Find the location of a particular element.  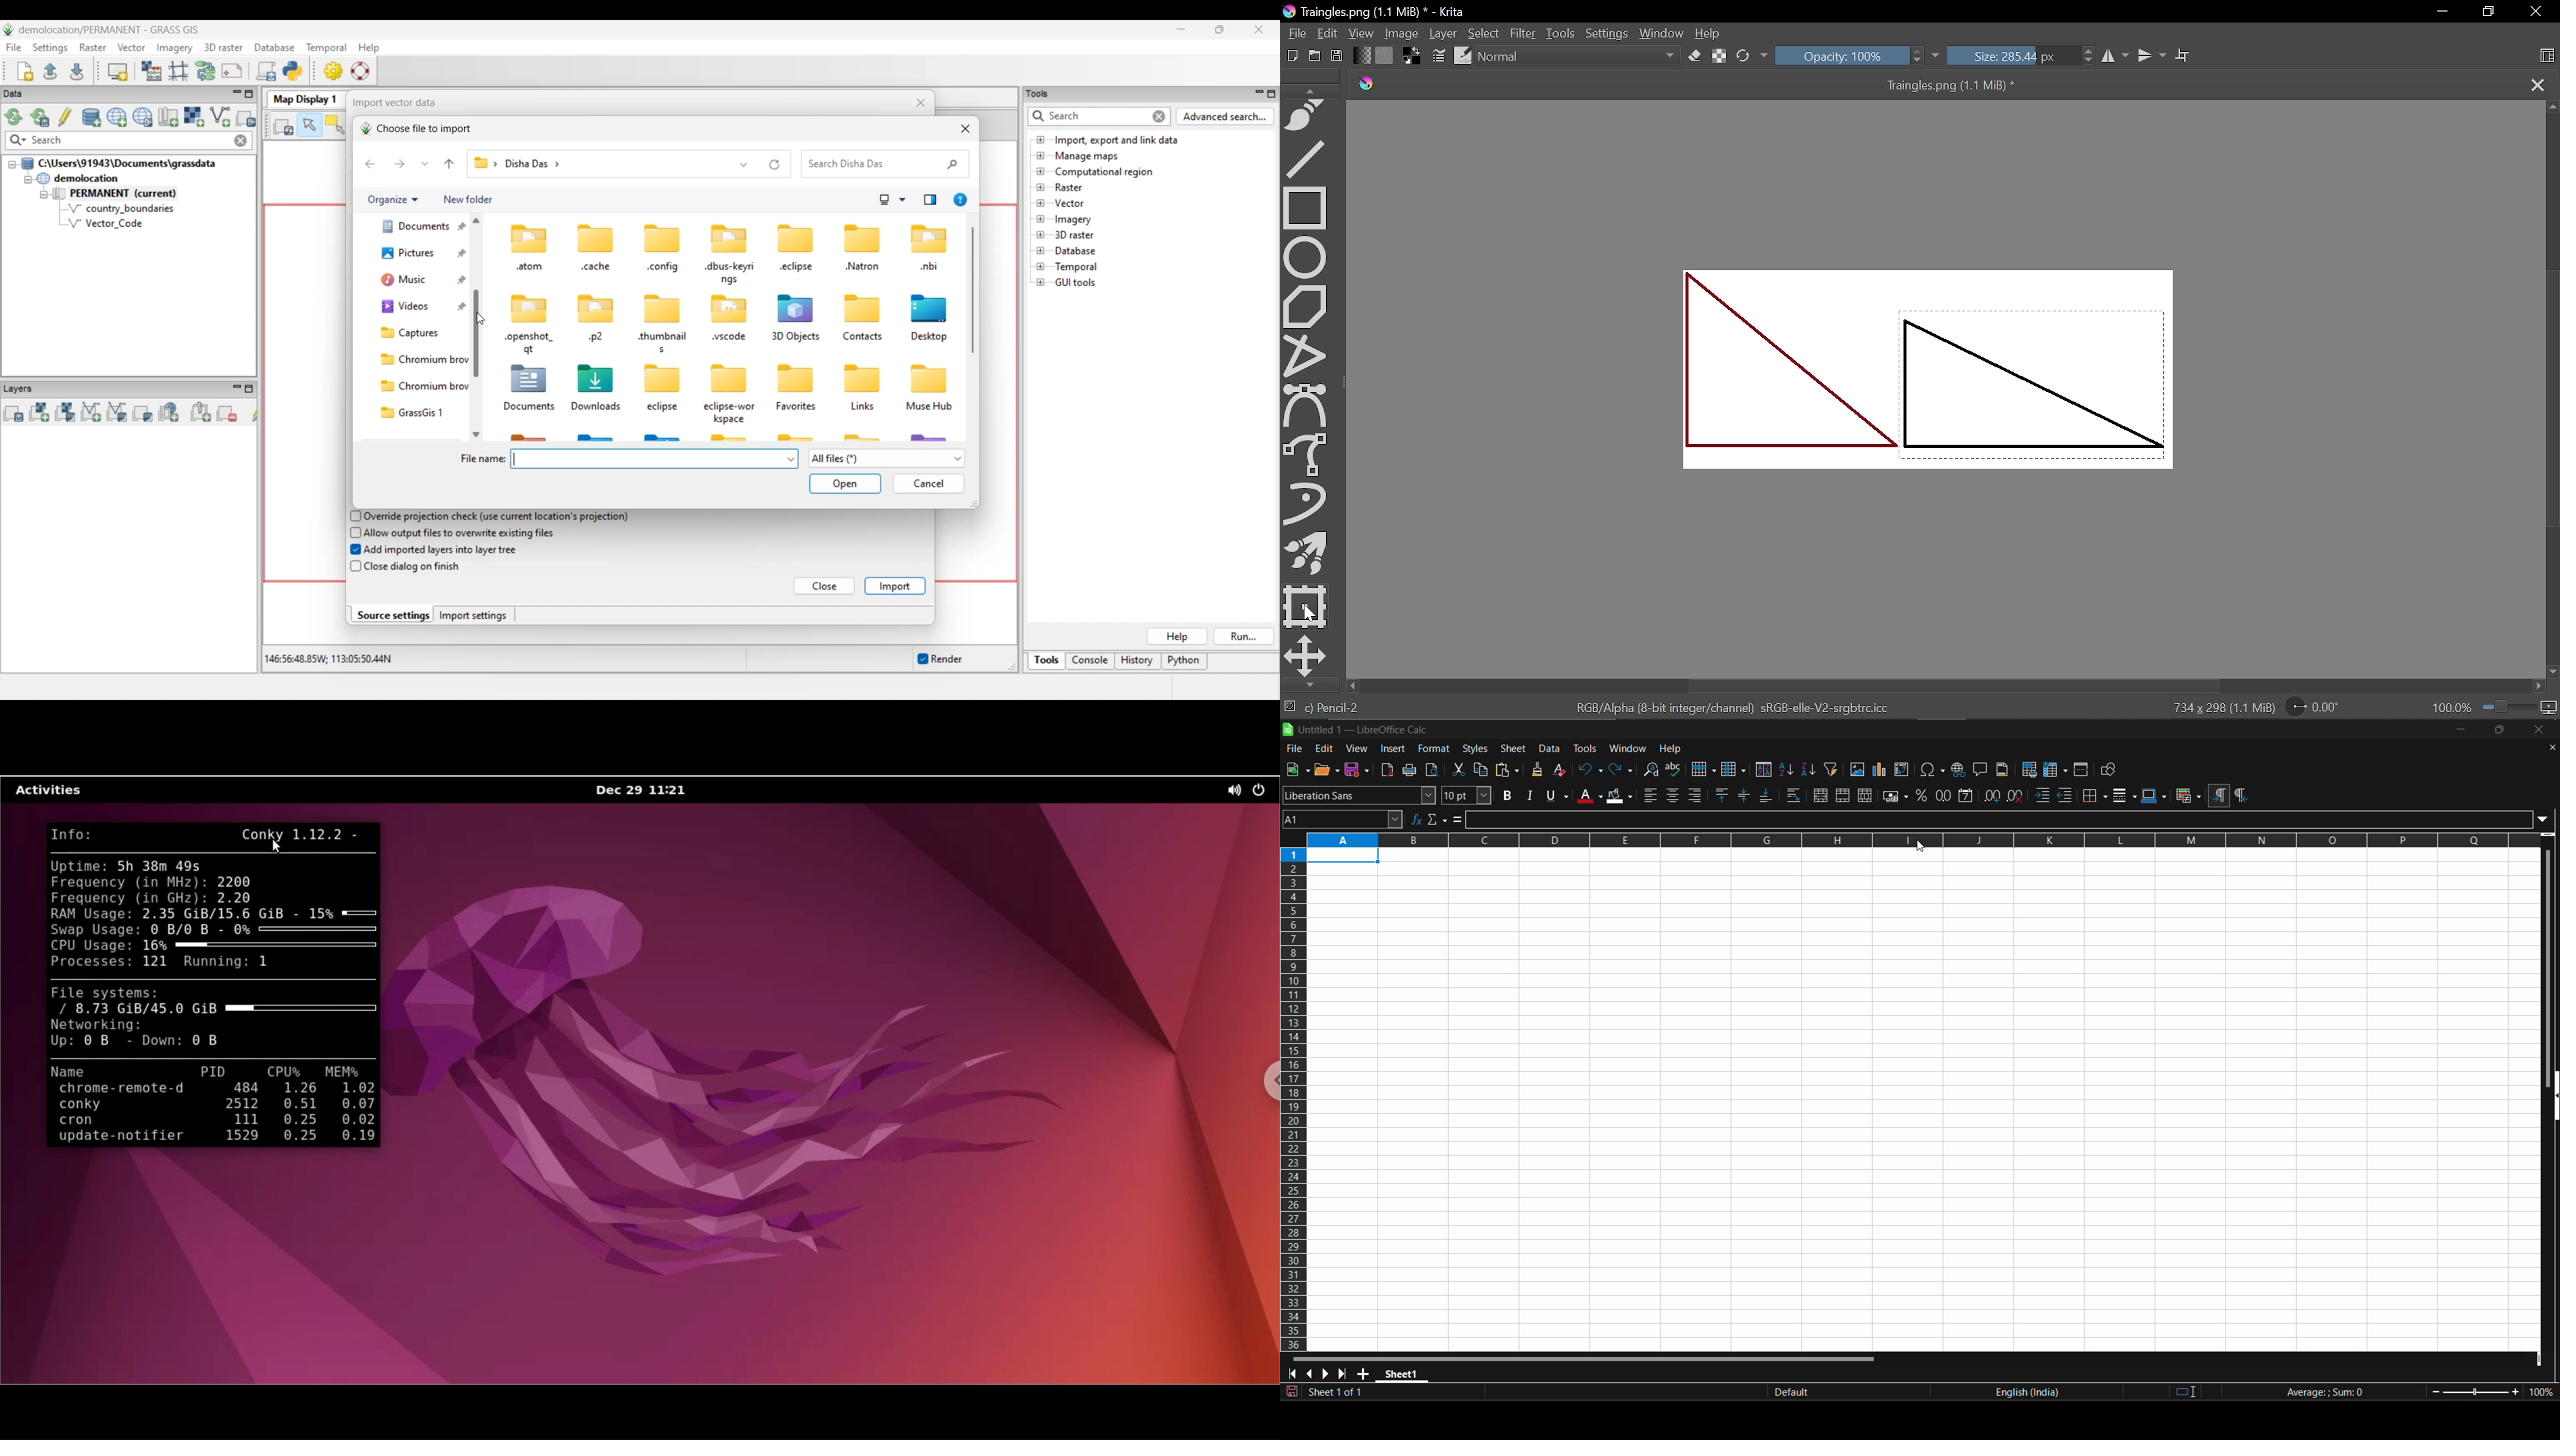

align top is located at coordinates (1723, 795).